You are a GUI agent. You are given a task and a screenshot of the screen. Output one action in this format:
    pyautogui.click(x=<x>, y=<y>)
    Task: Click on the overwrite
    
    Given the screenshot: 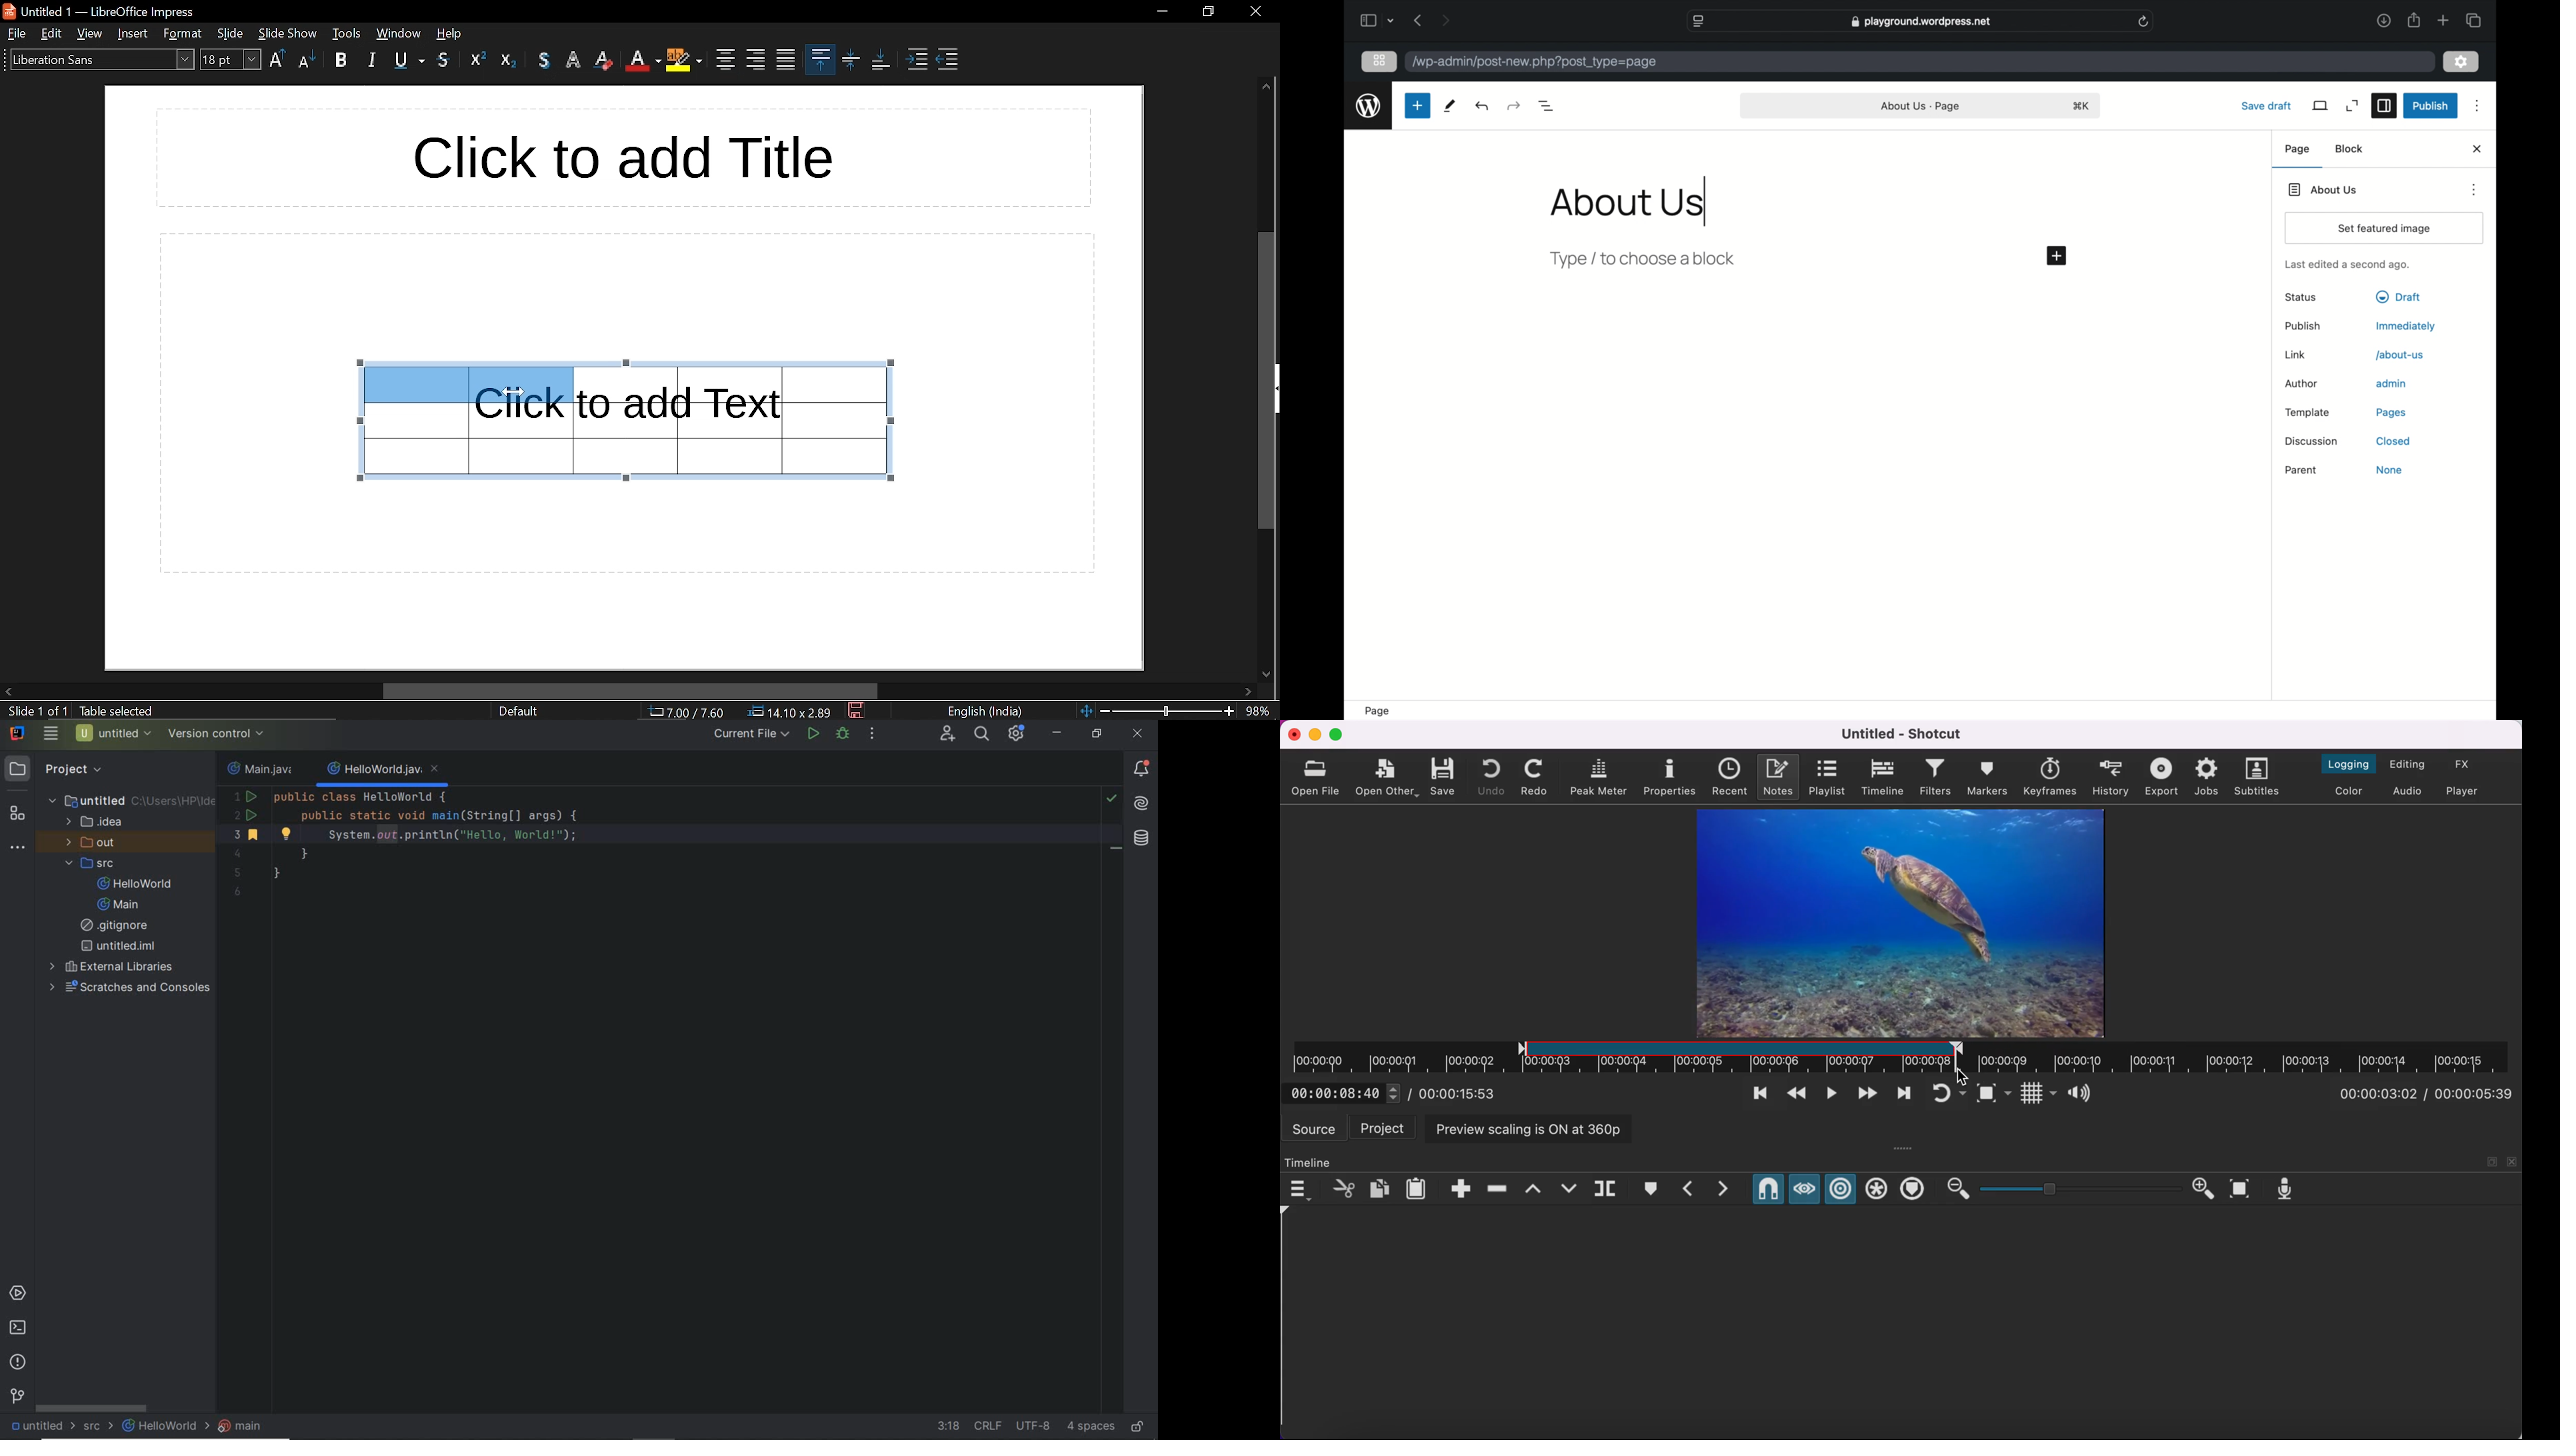 What is the action you would take?
    pyautogui.click(x=1568, y=1189)
    